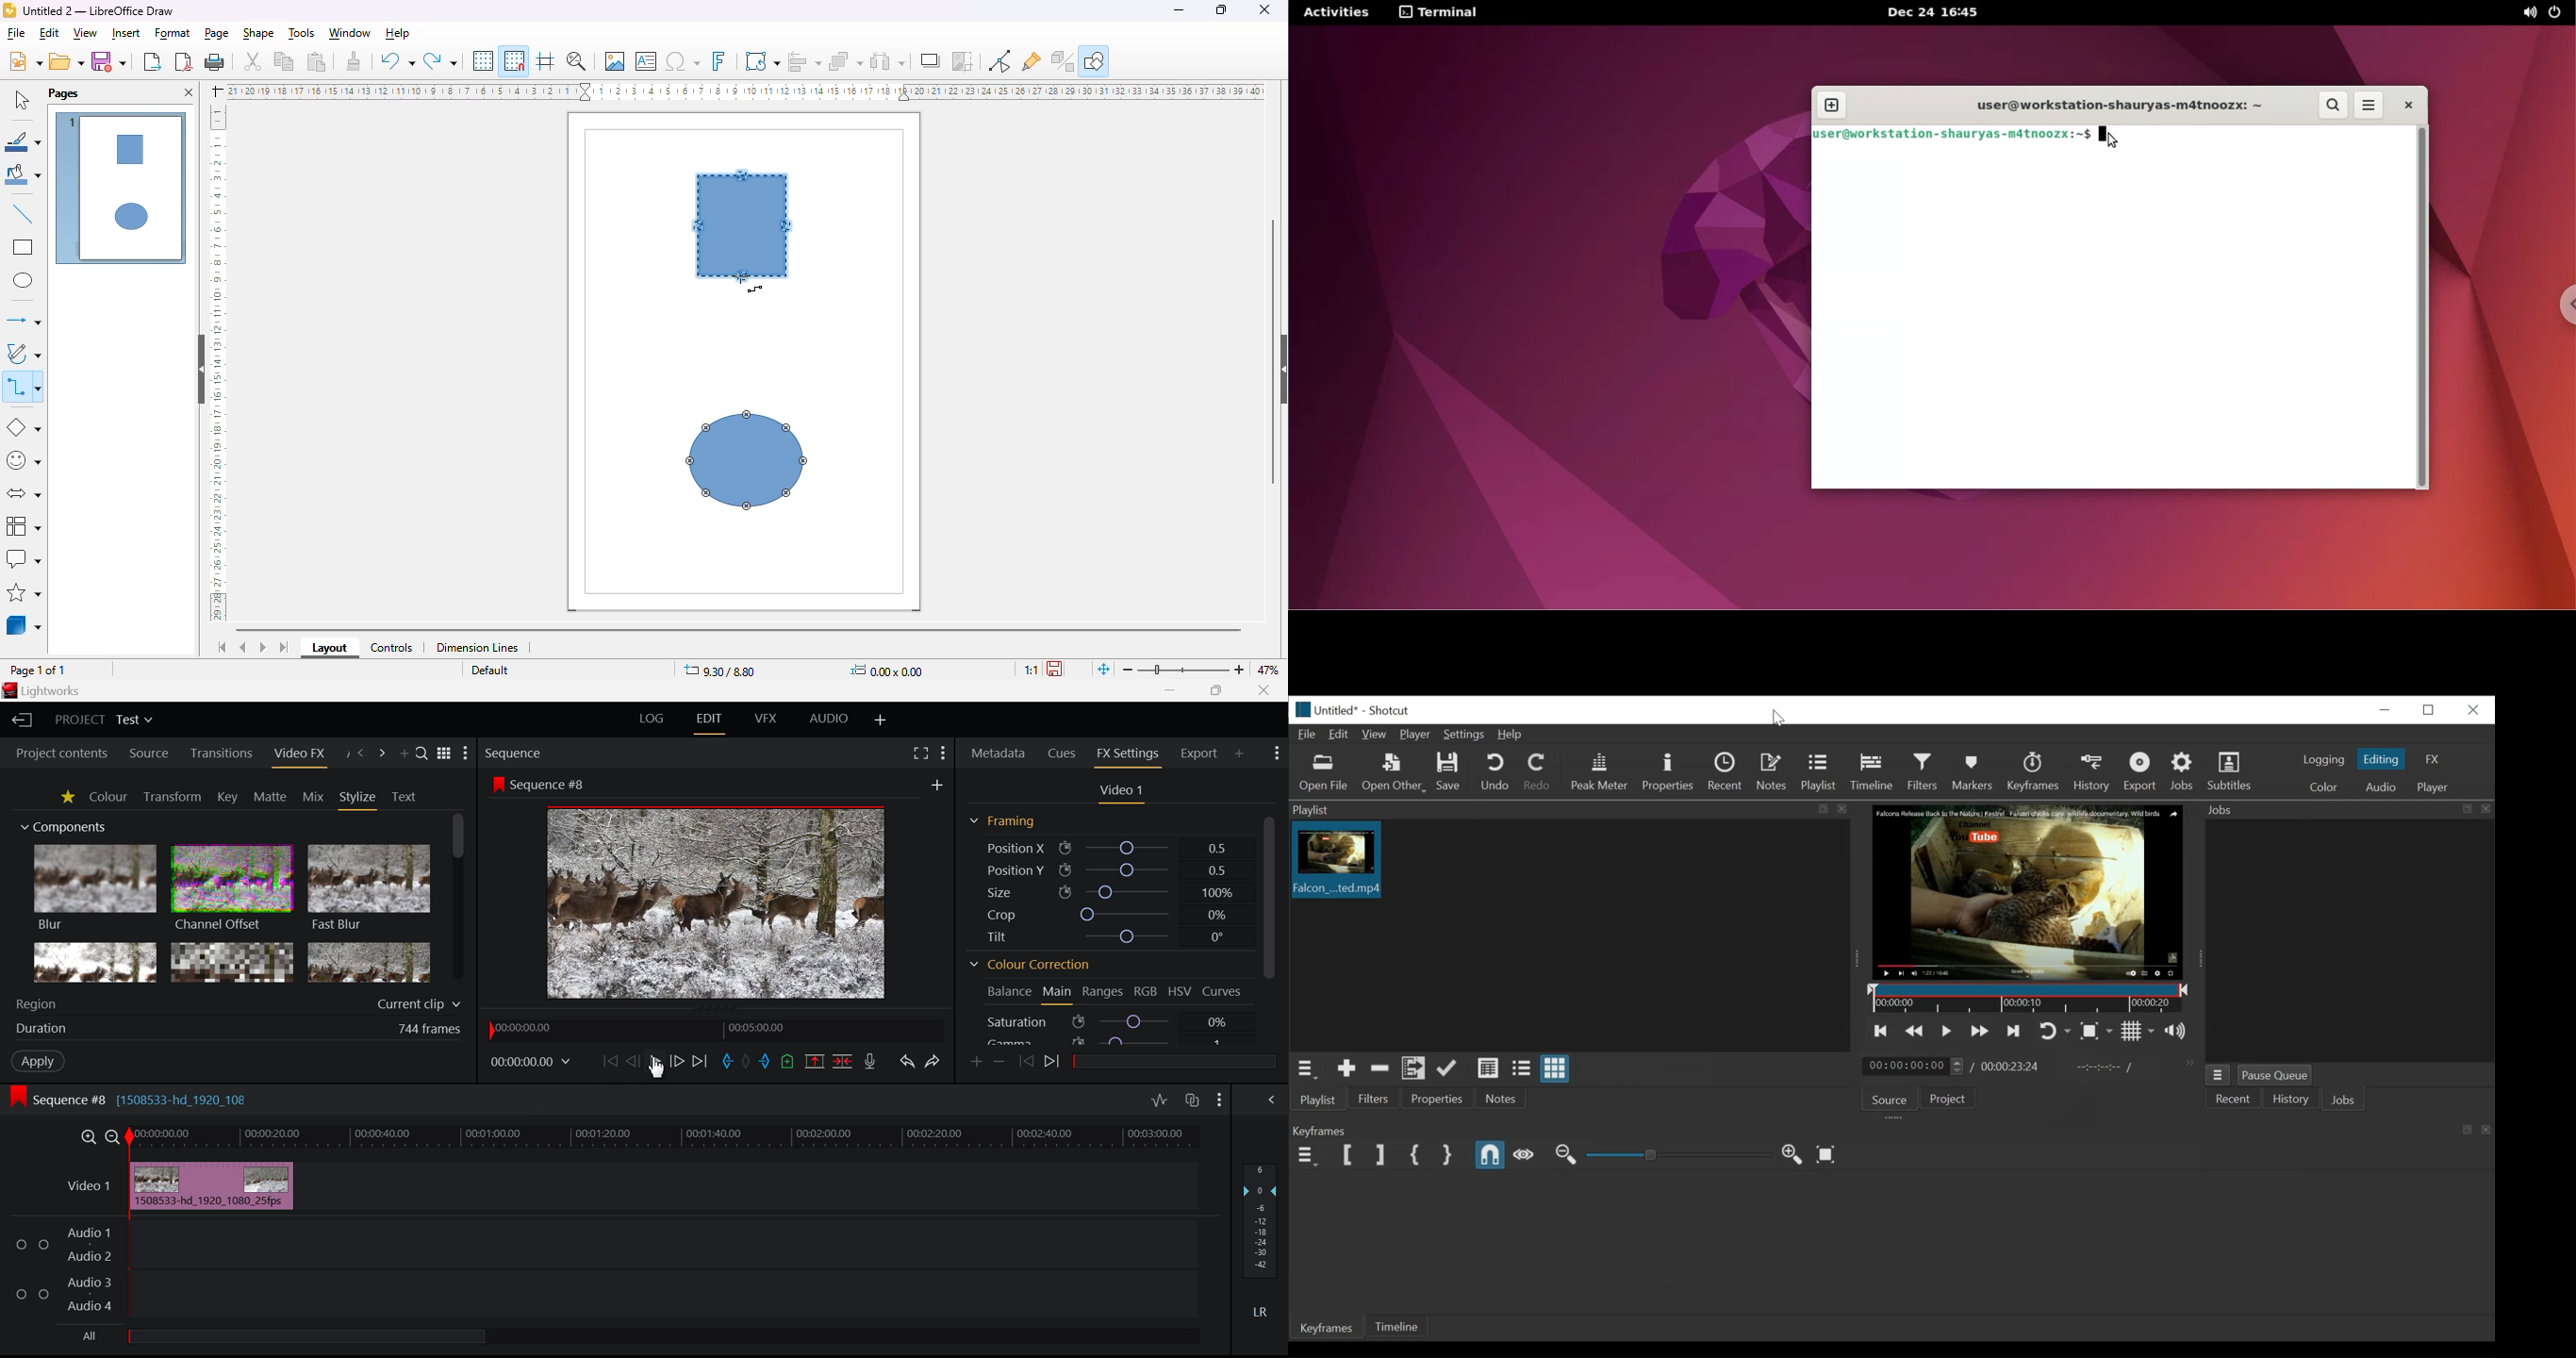  Describe the element at coordinates (1306, 734) in the screenshot. I see `File` at that location.